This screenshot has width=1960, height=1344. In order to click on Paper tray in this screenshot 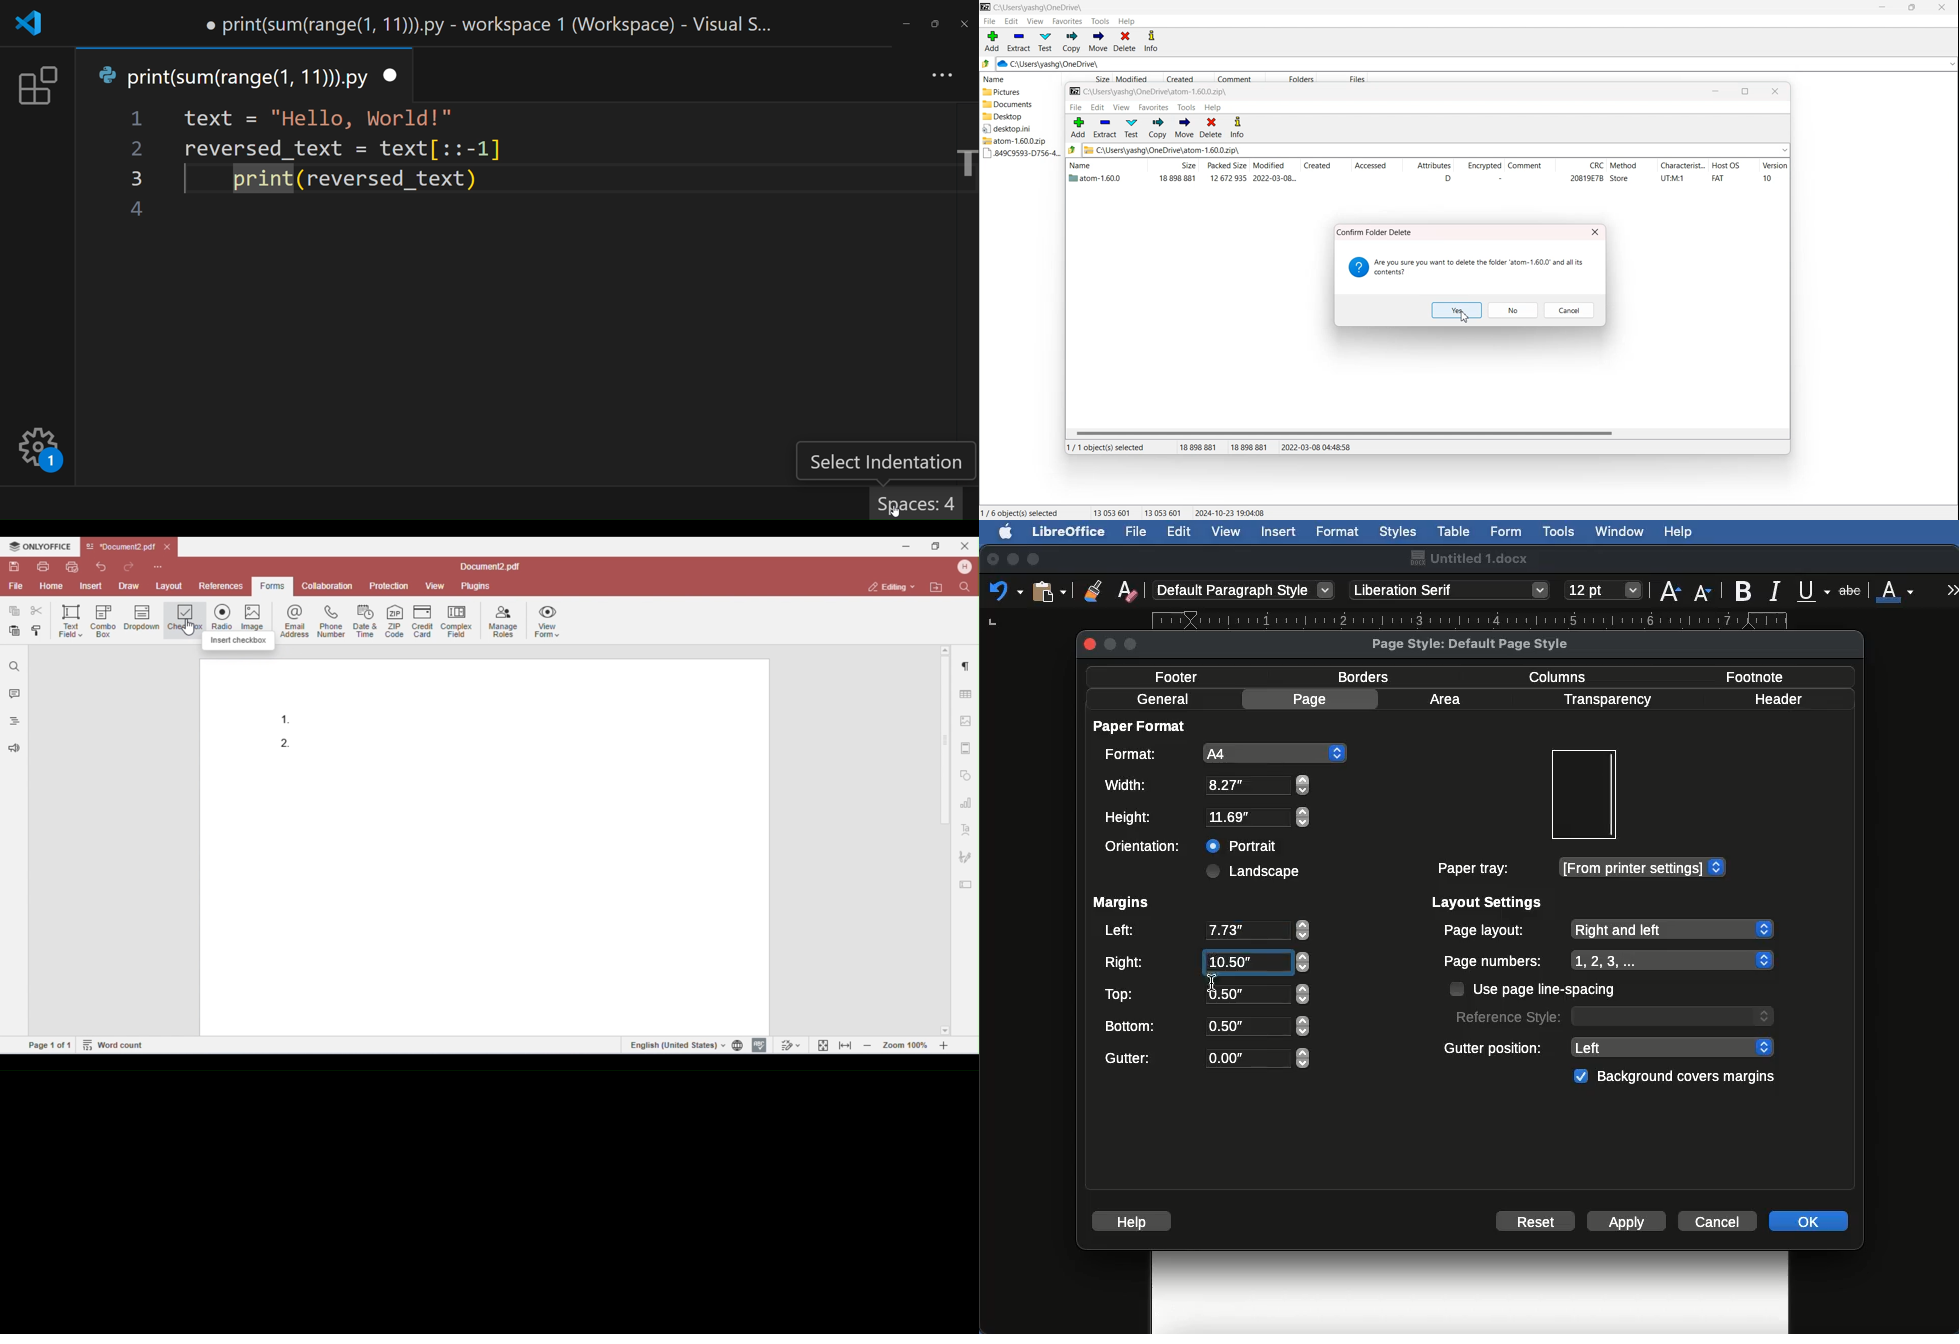, I will do `click(1580, 868)`.